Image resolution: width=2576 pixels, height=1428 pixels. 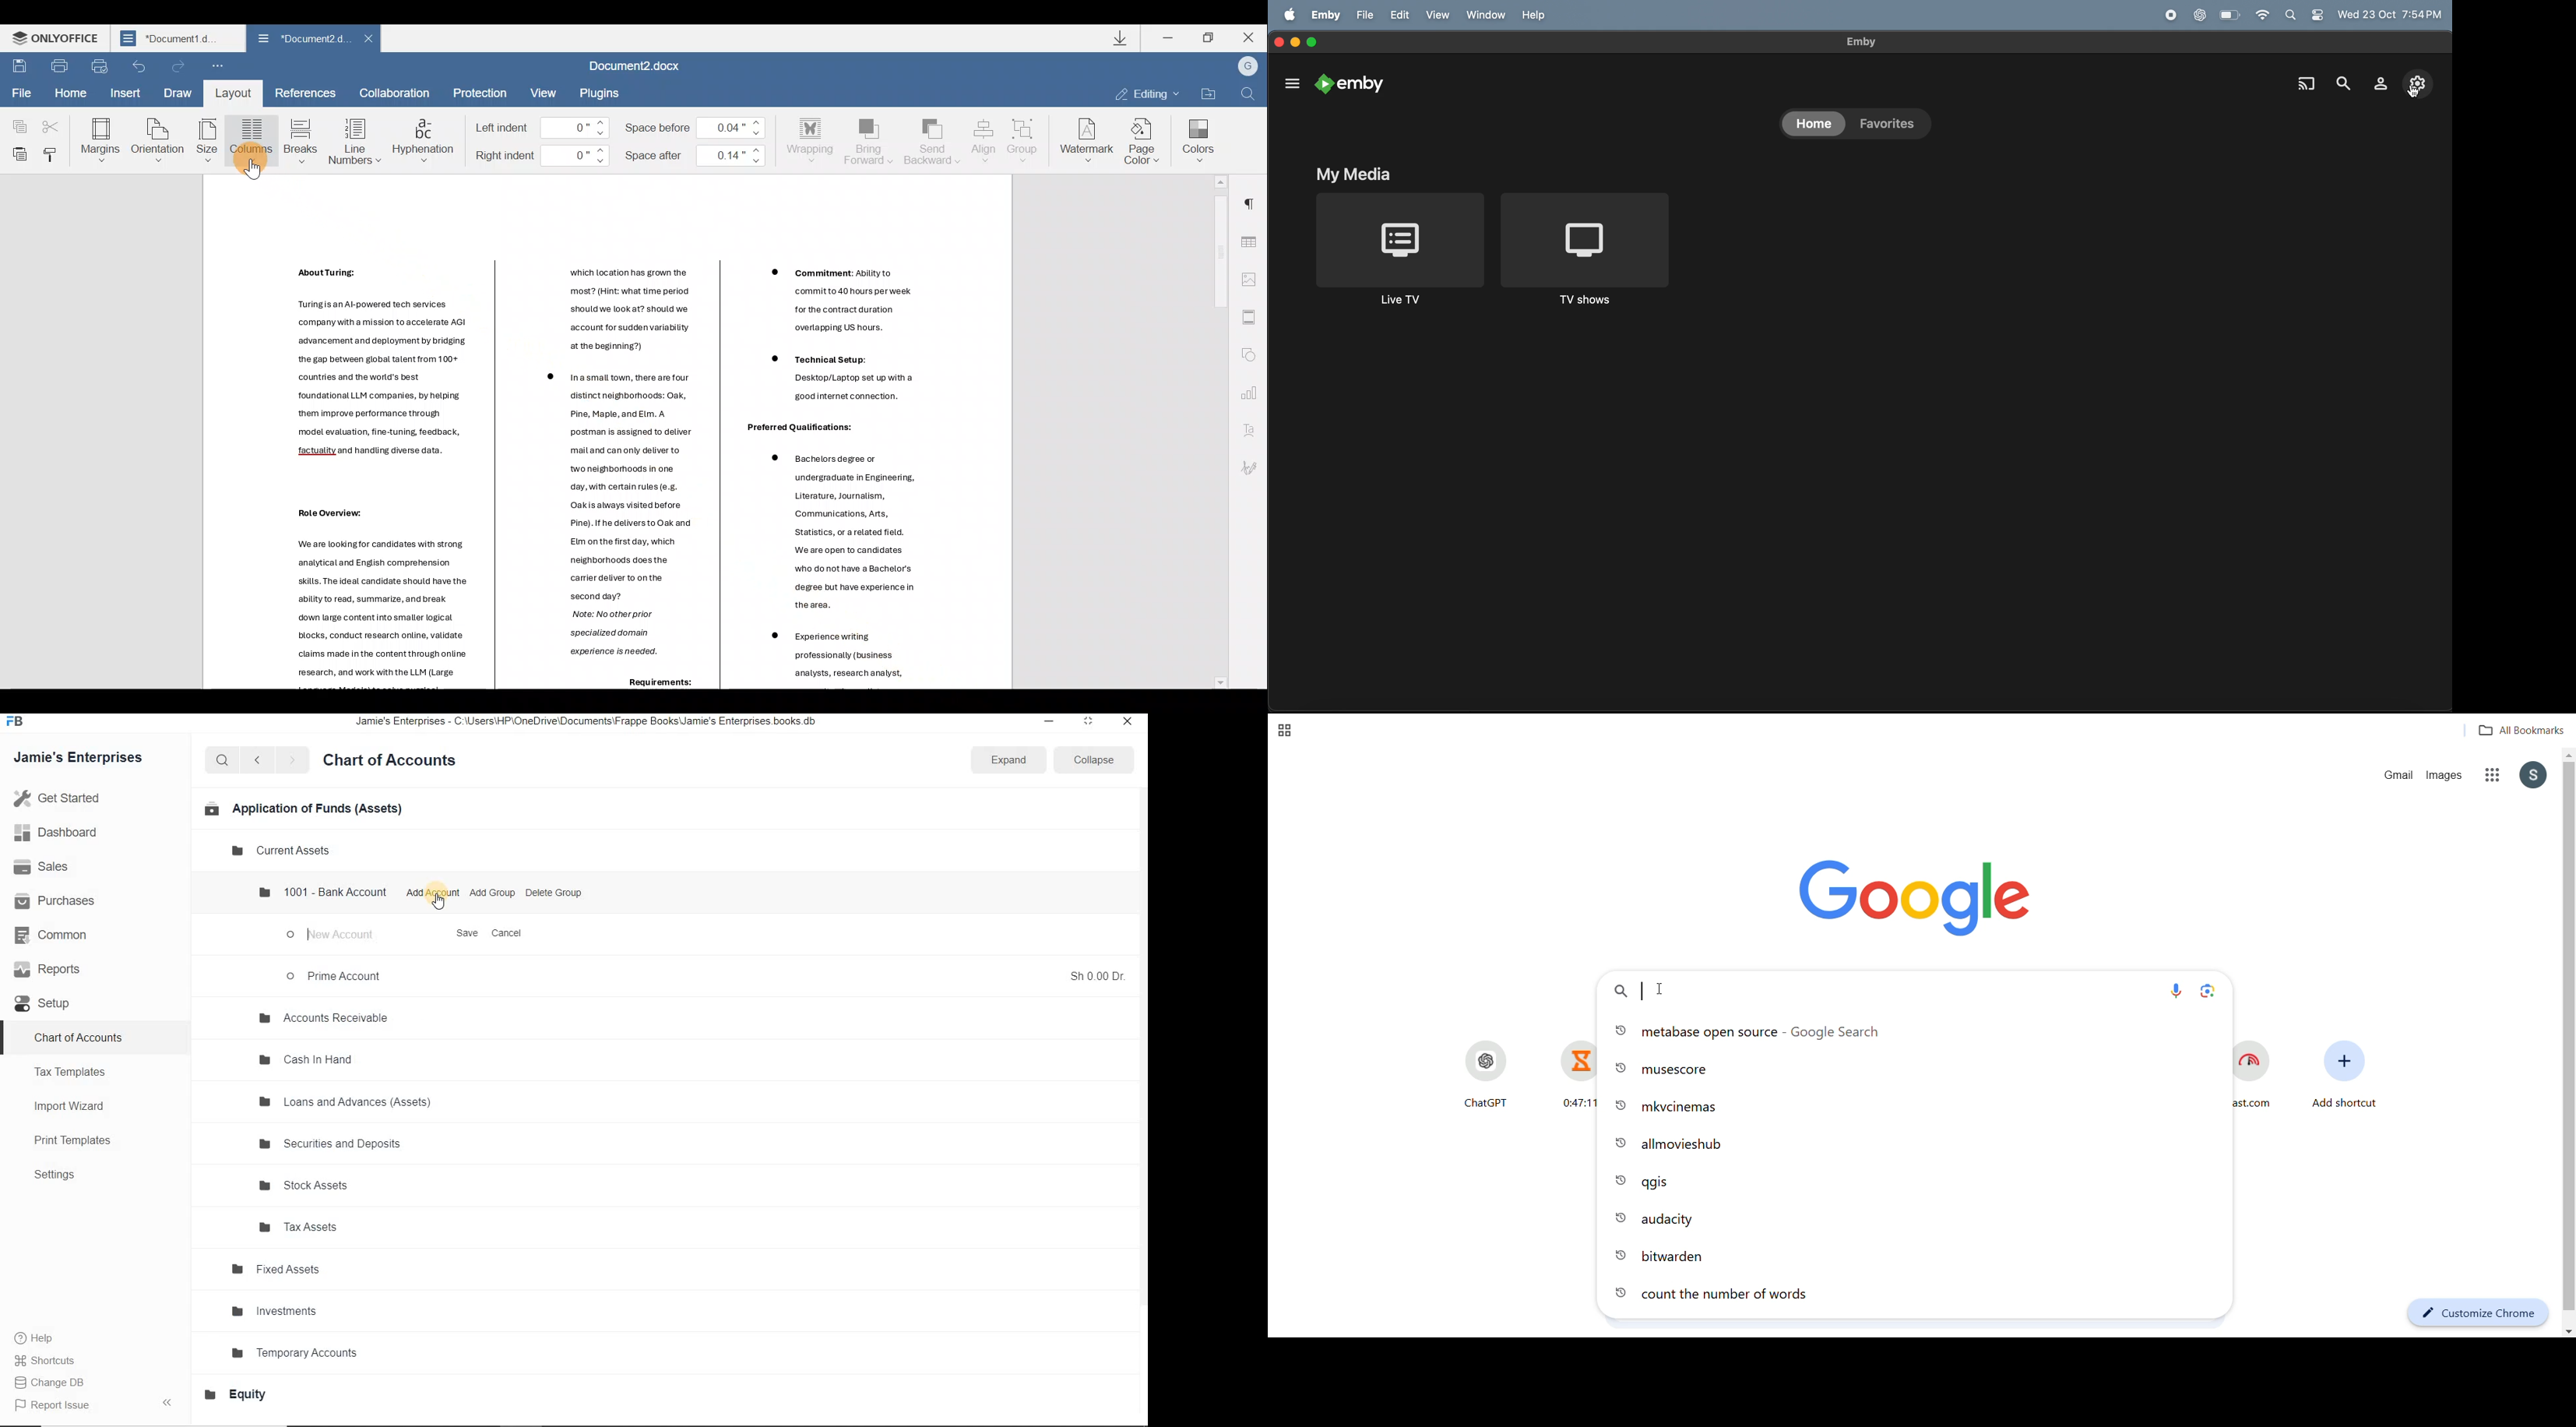 What do you see at coordinates (55, 120) in the screenshot?
I see `Cut` at bounding box center [55, 120].